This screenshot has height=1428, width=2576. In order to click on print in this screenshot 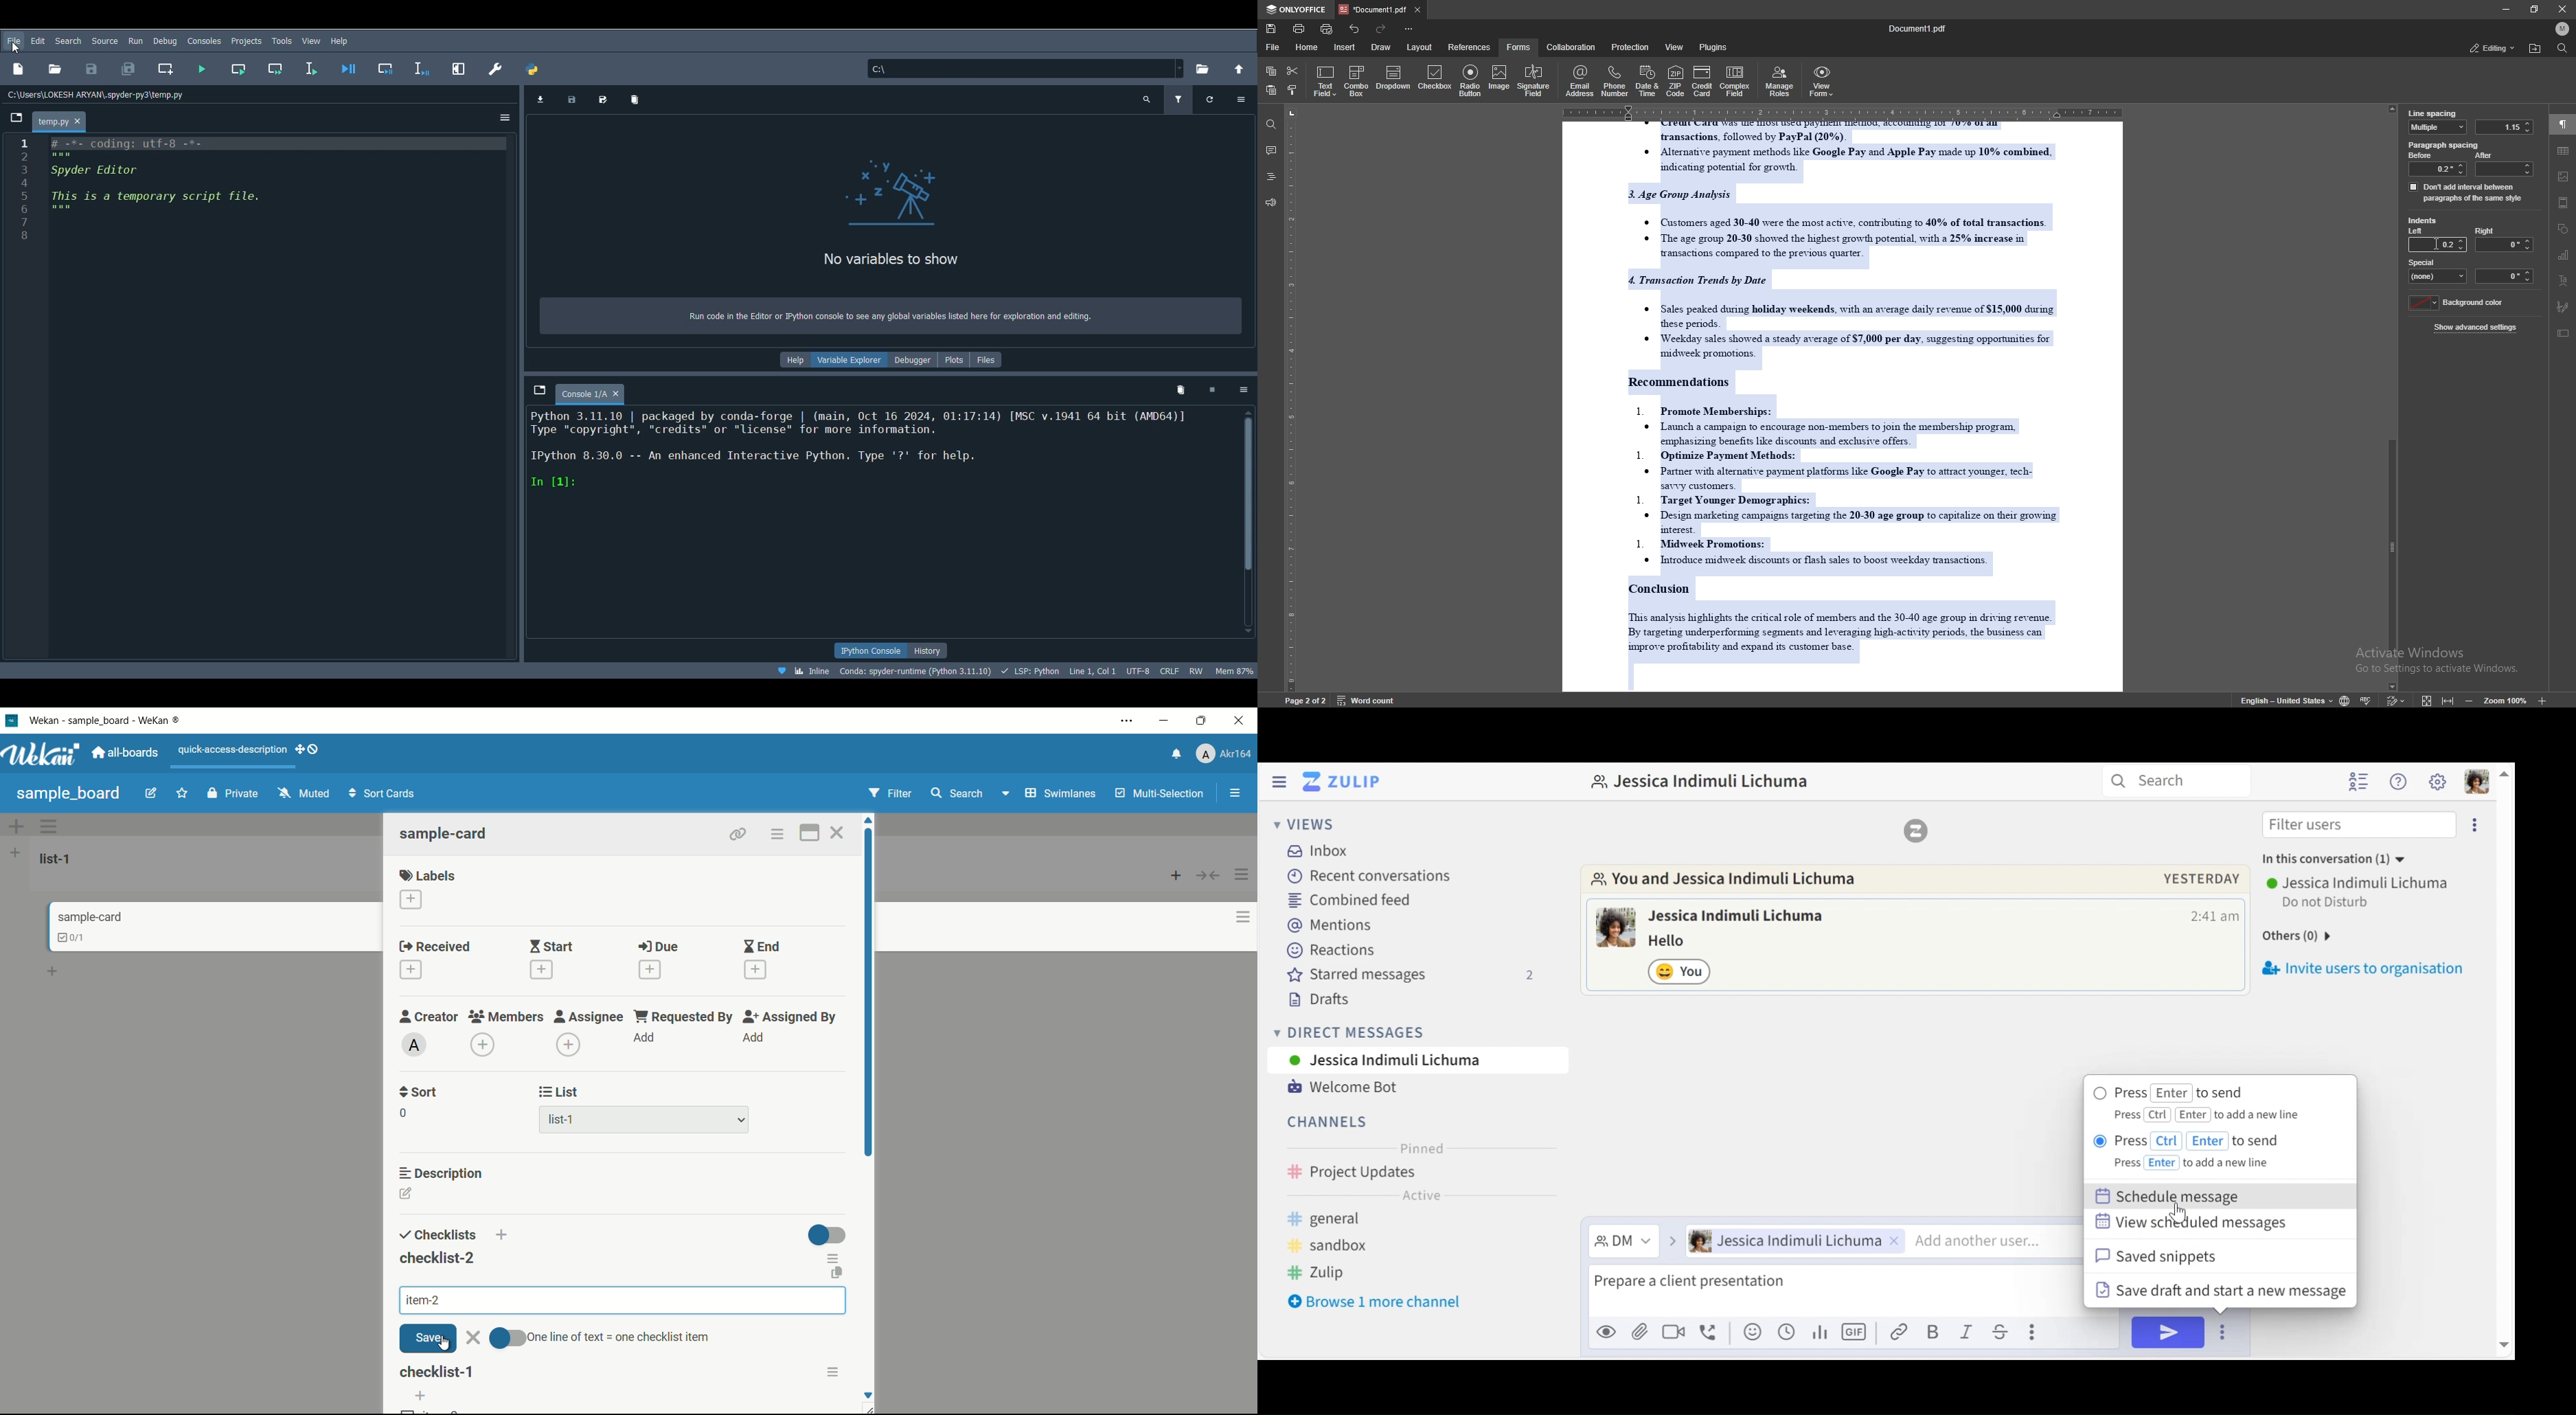, I will do `click(1299, 28)`.